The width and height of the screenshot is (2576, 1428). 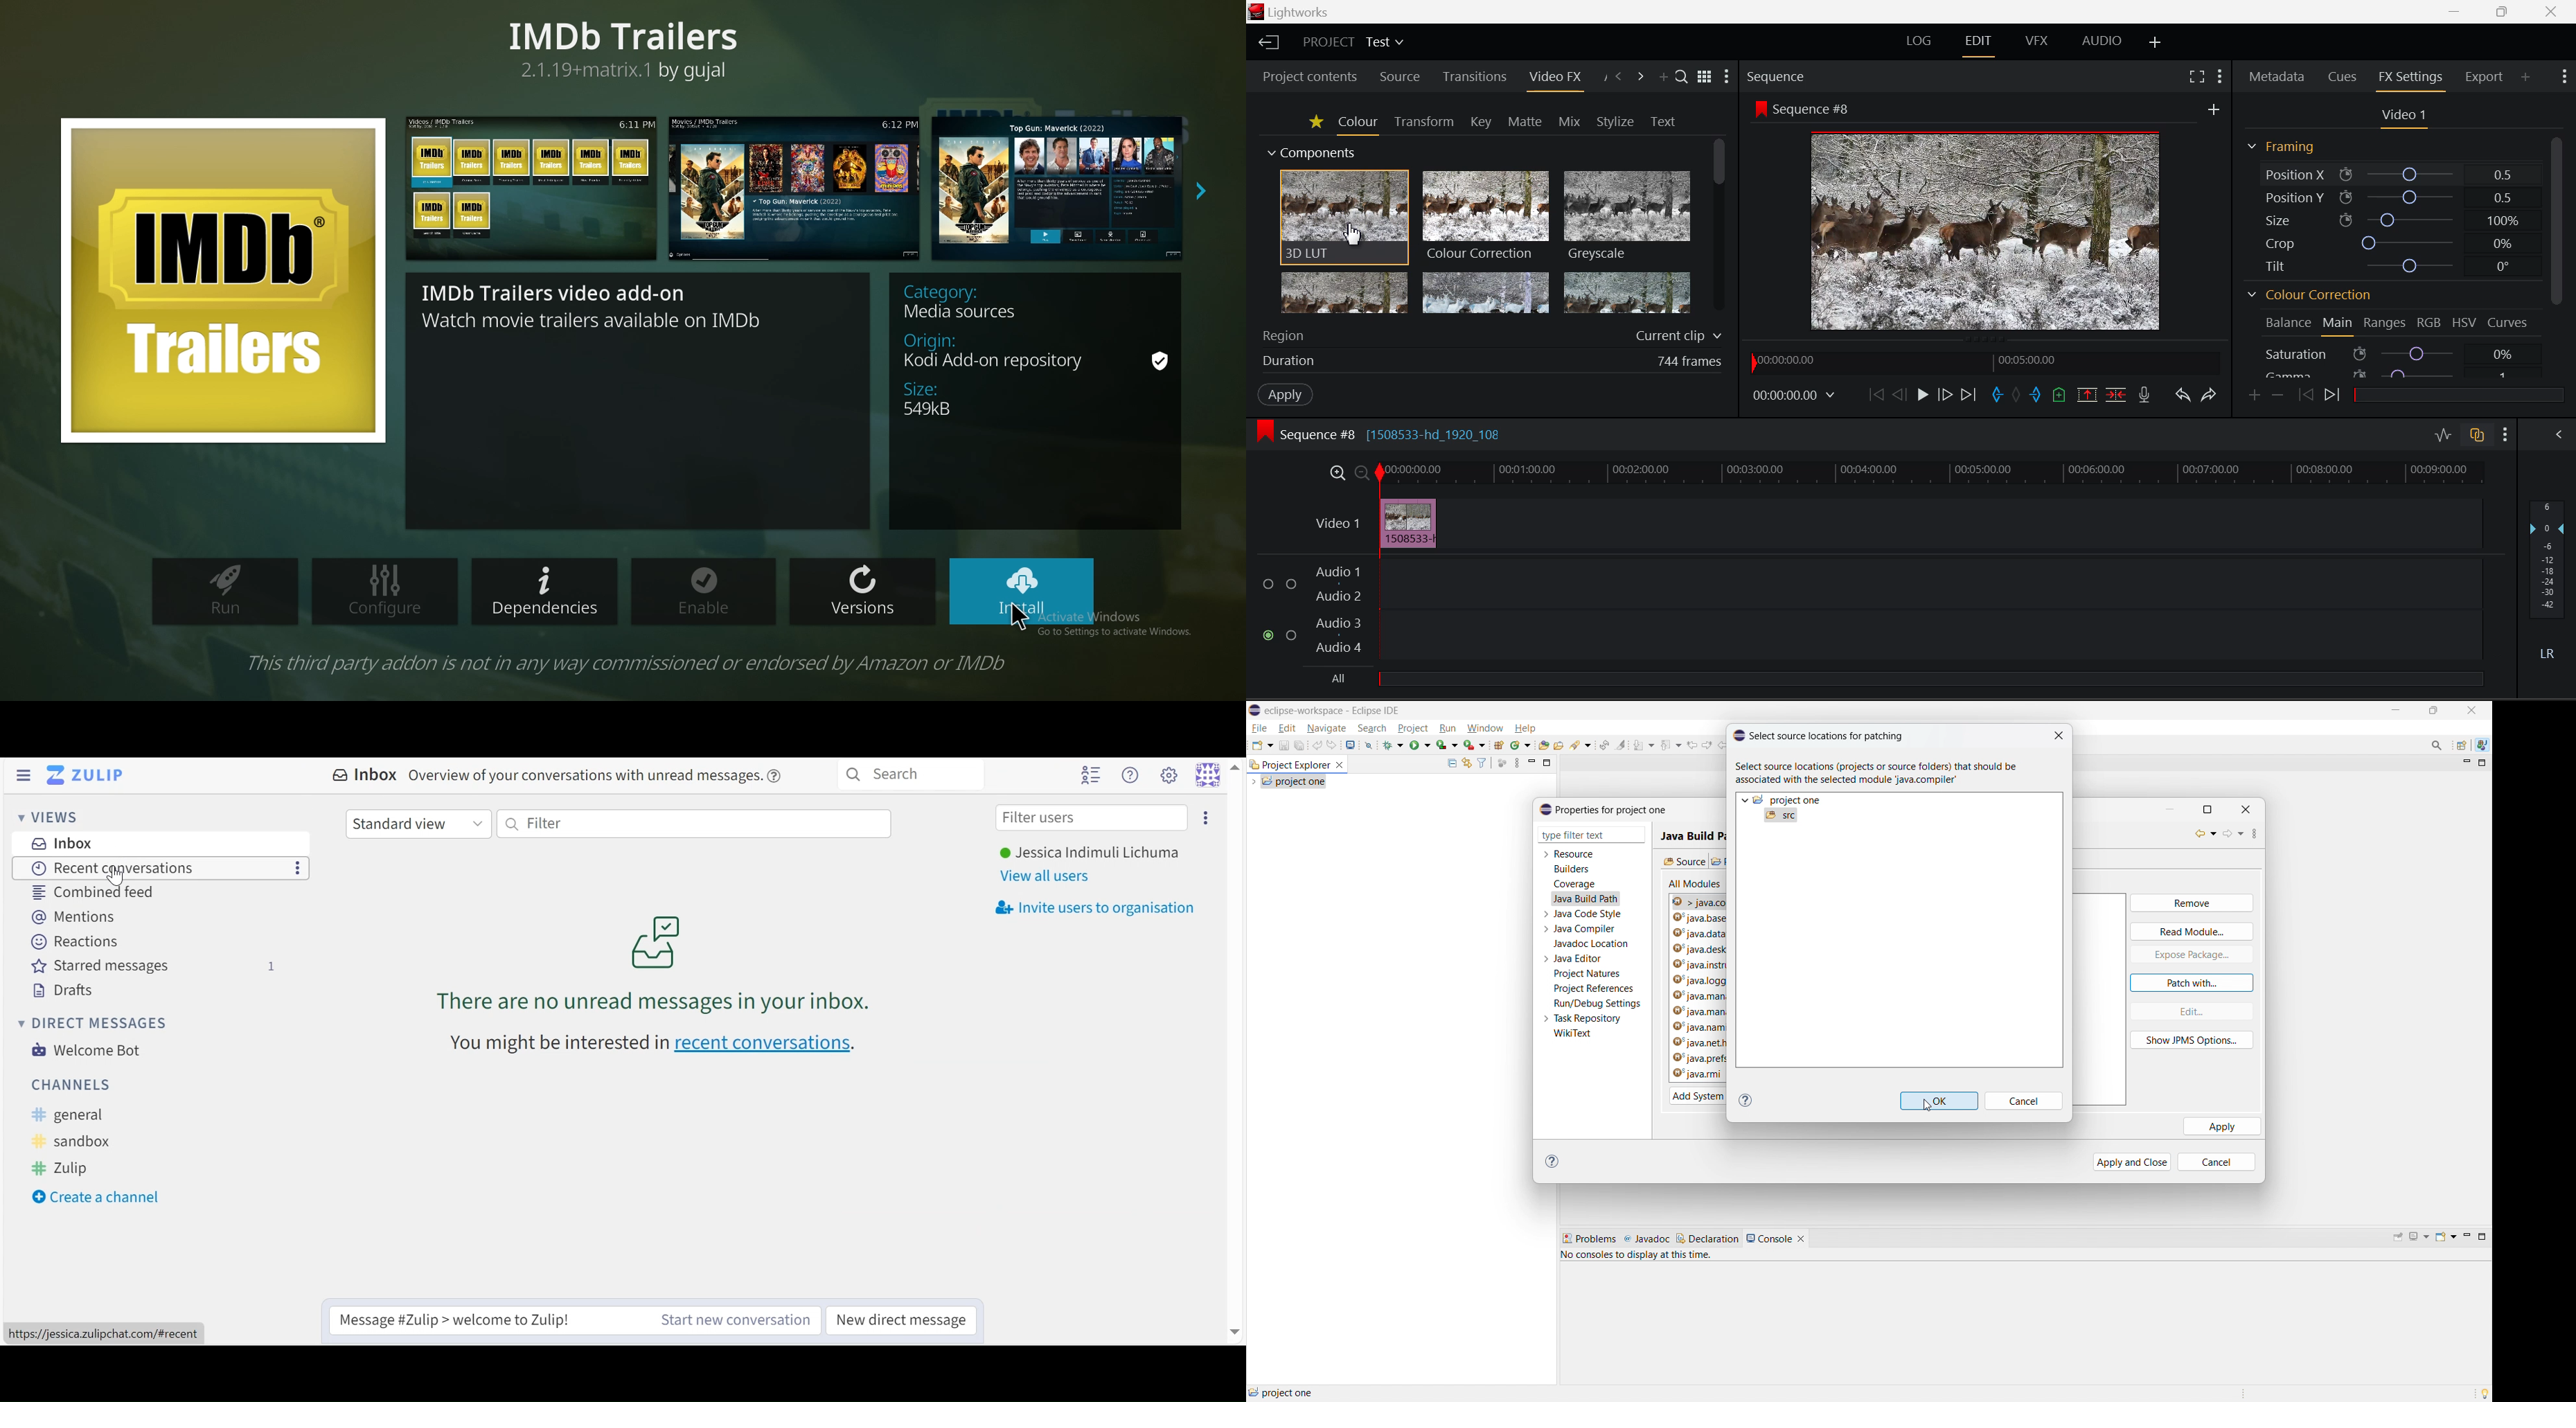 I want to click on Mosaic, so click(x=1486, y=294).